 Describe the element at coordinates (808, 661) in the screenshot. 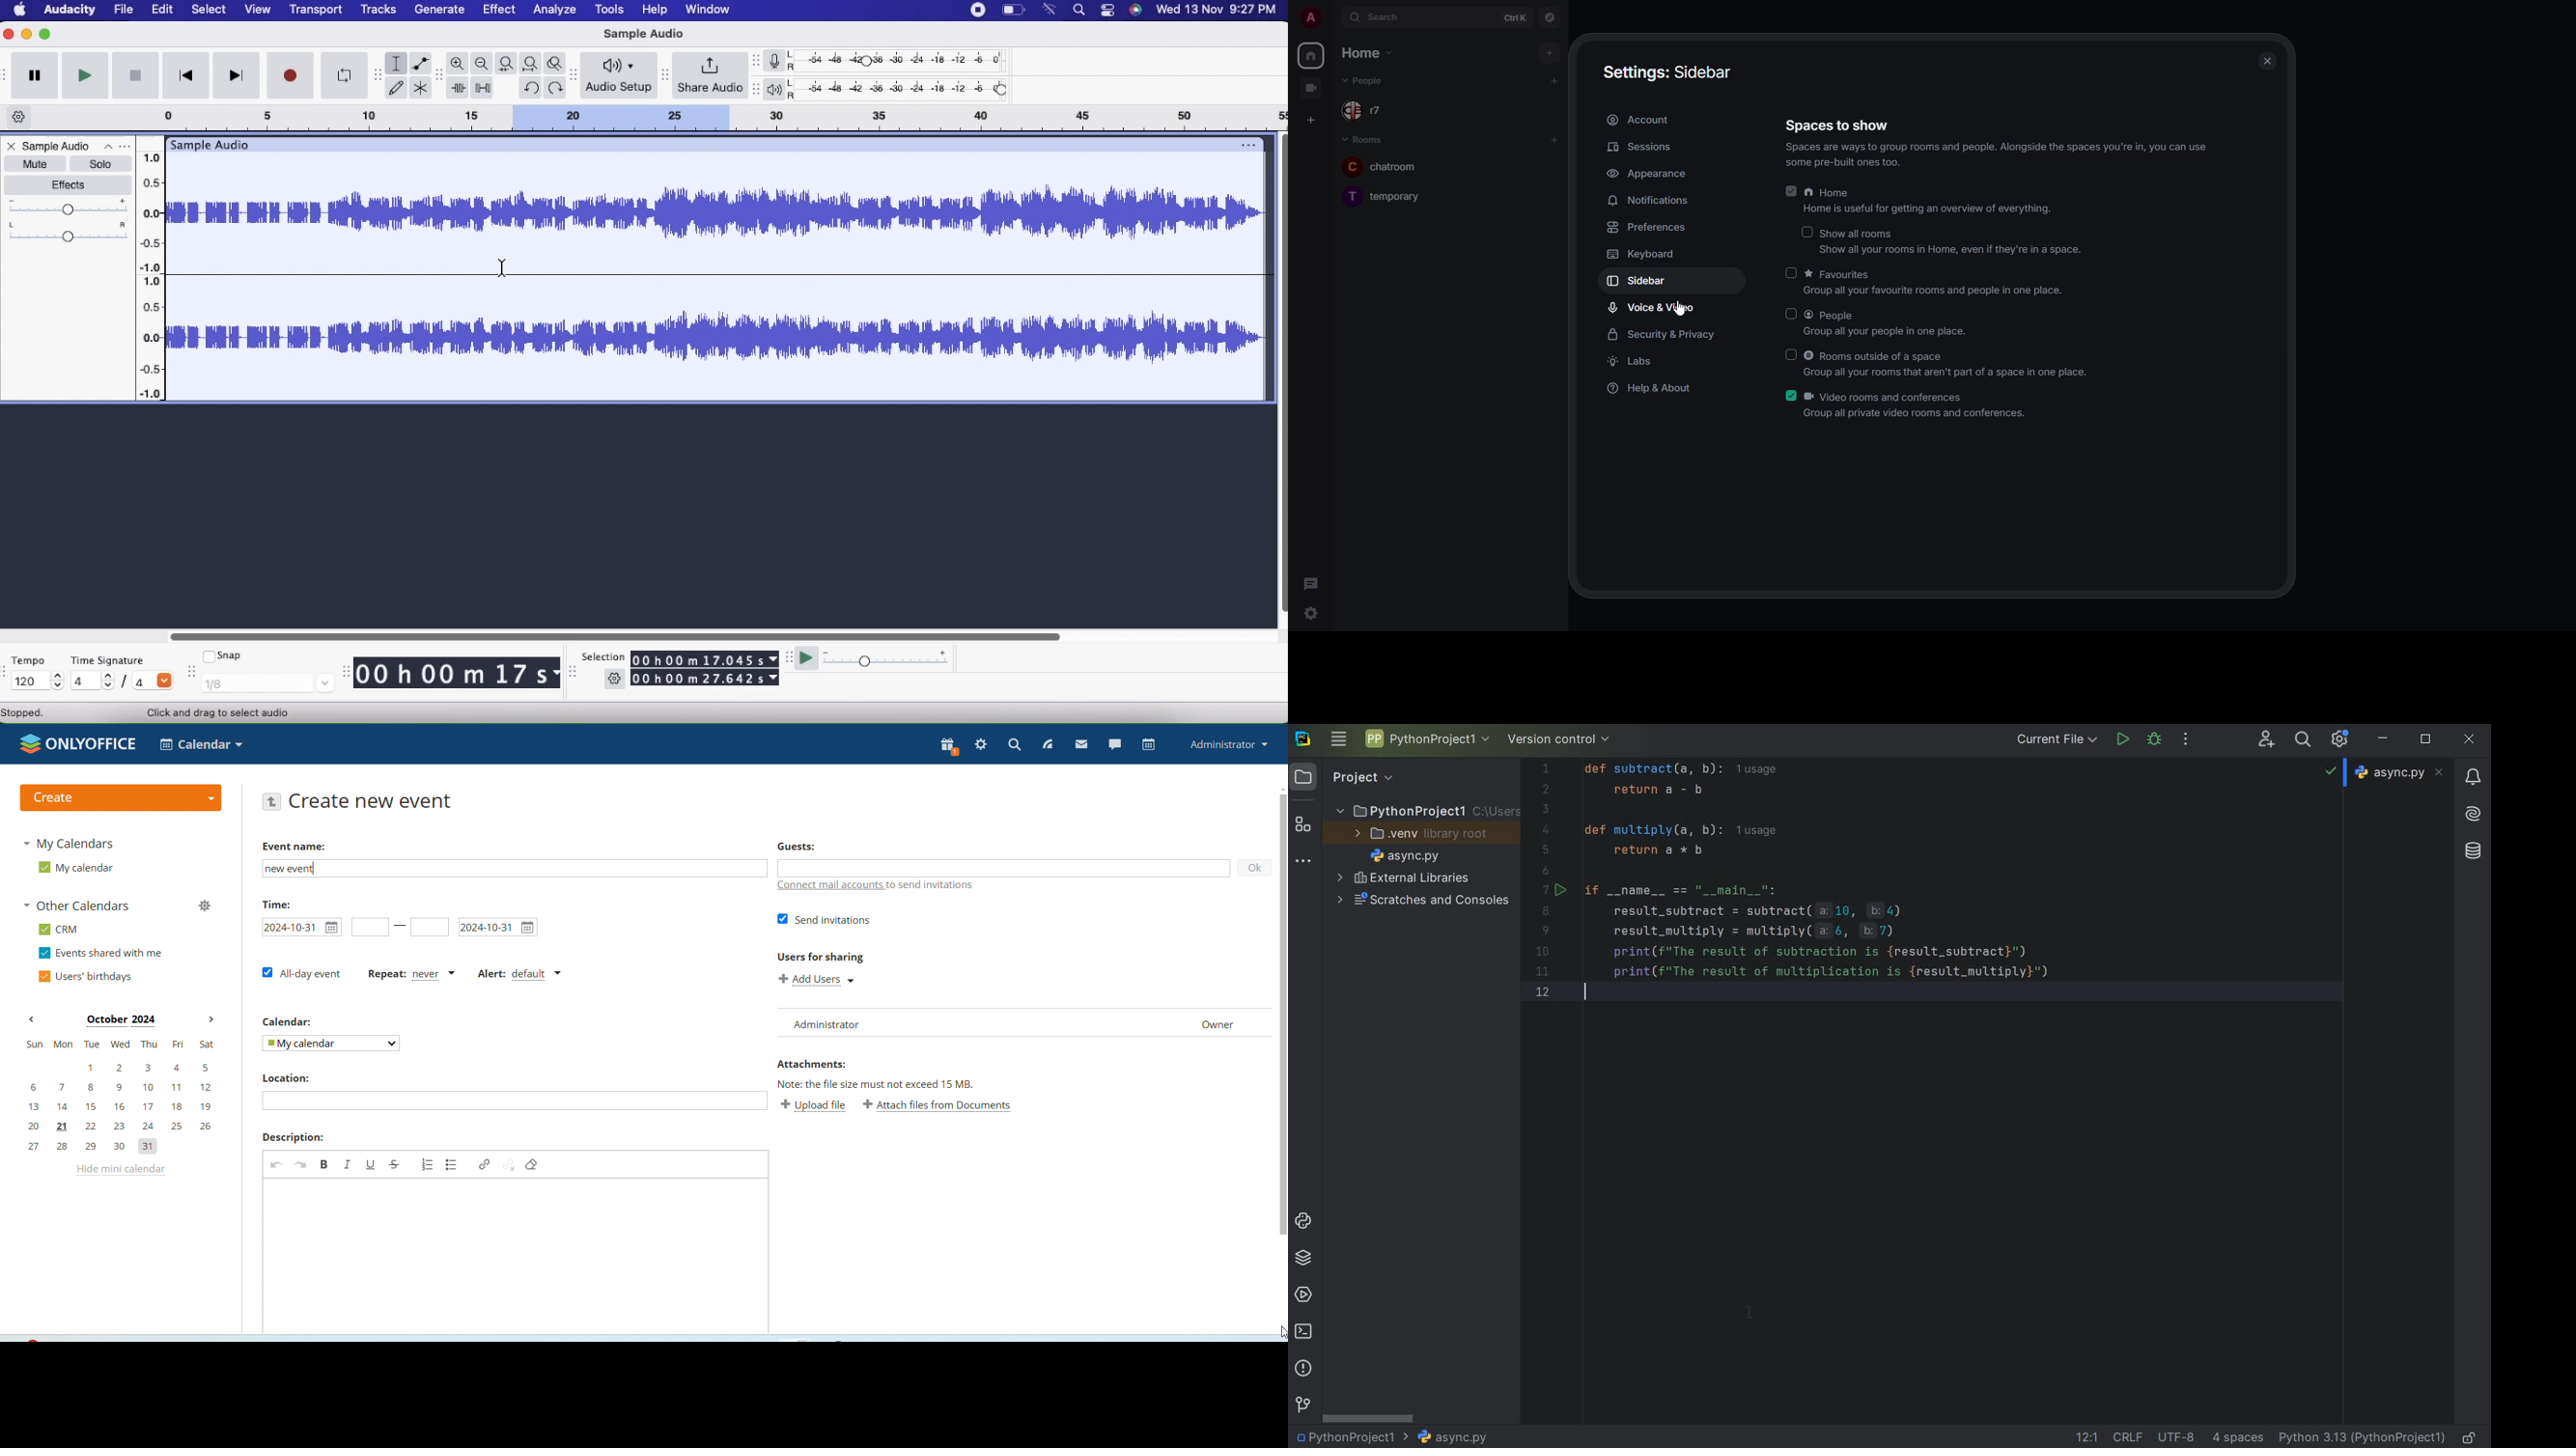

I see `Play at speed` at that location.